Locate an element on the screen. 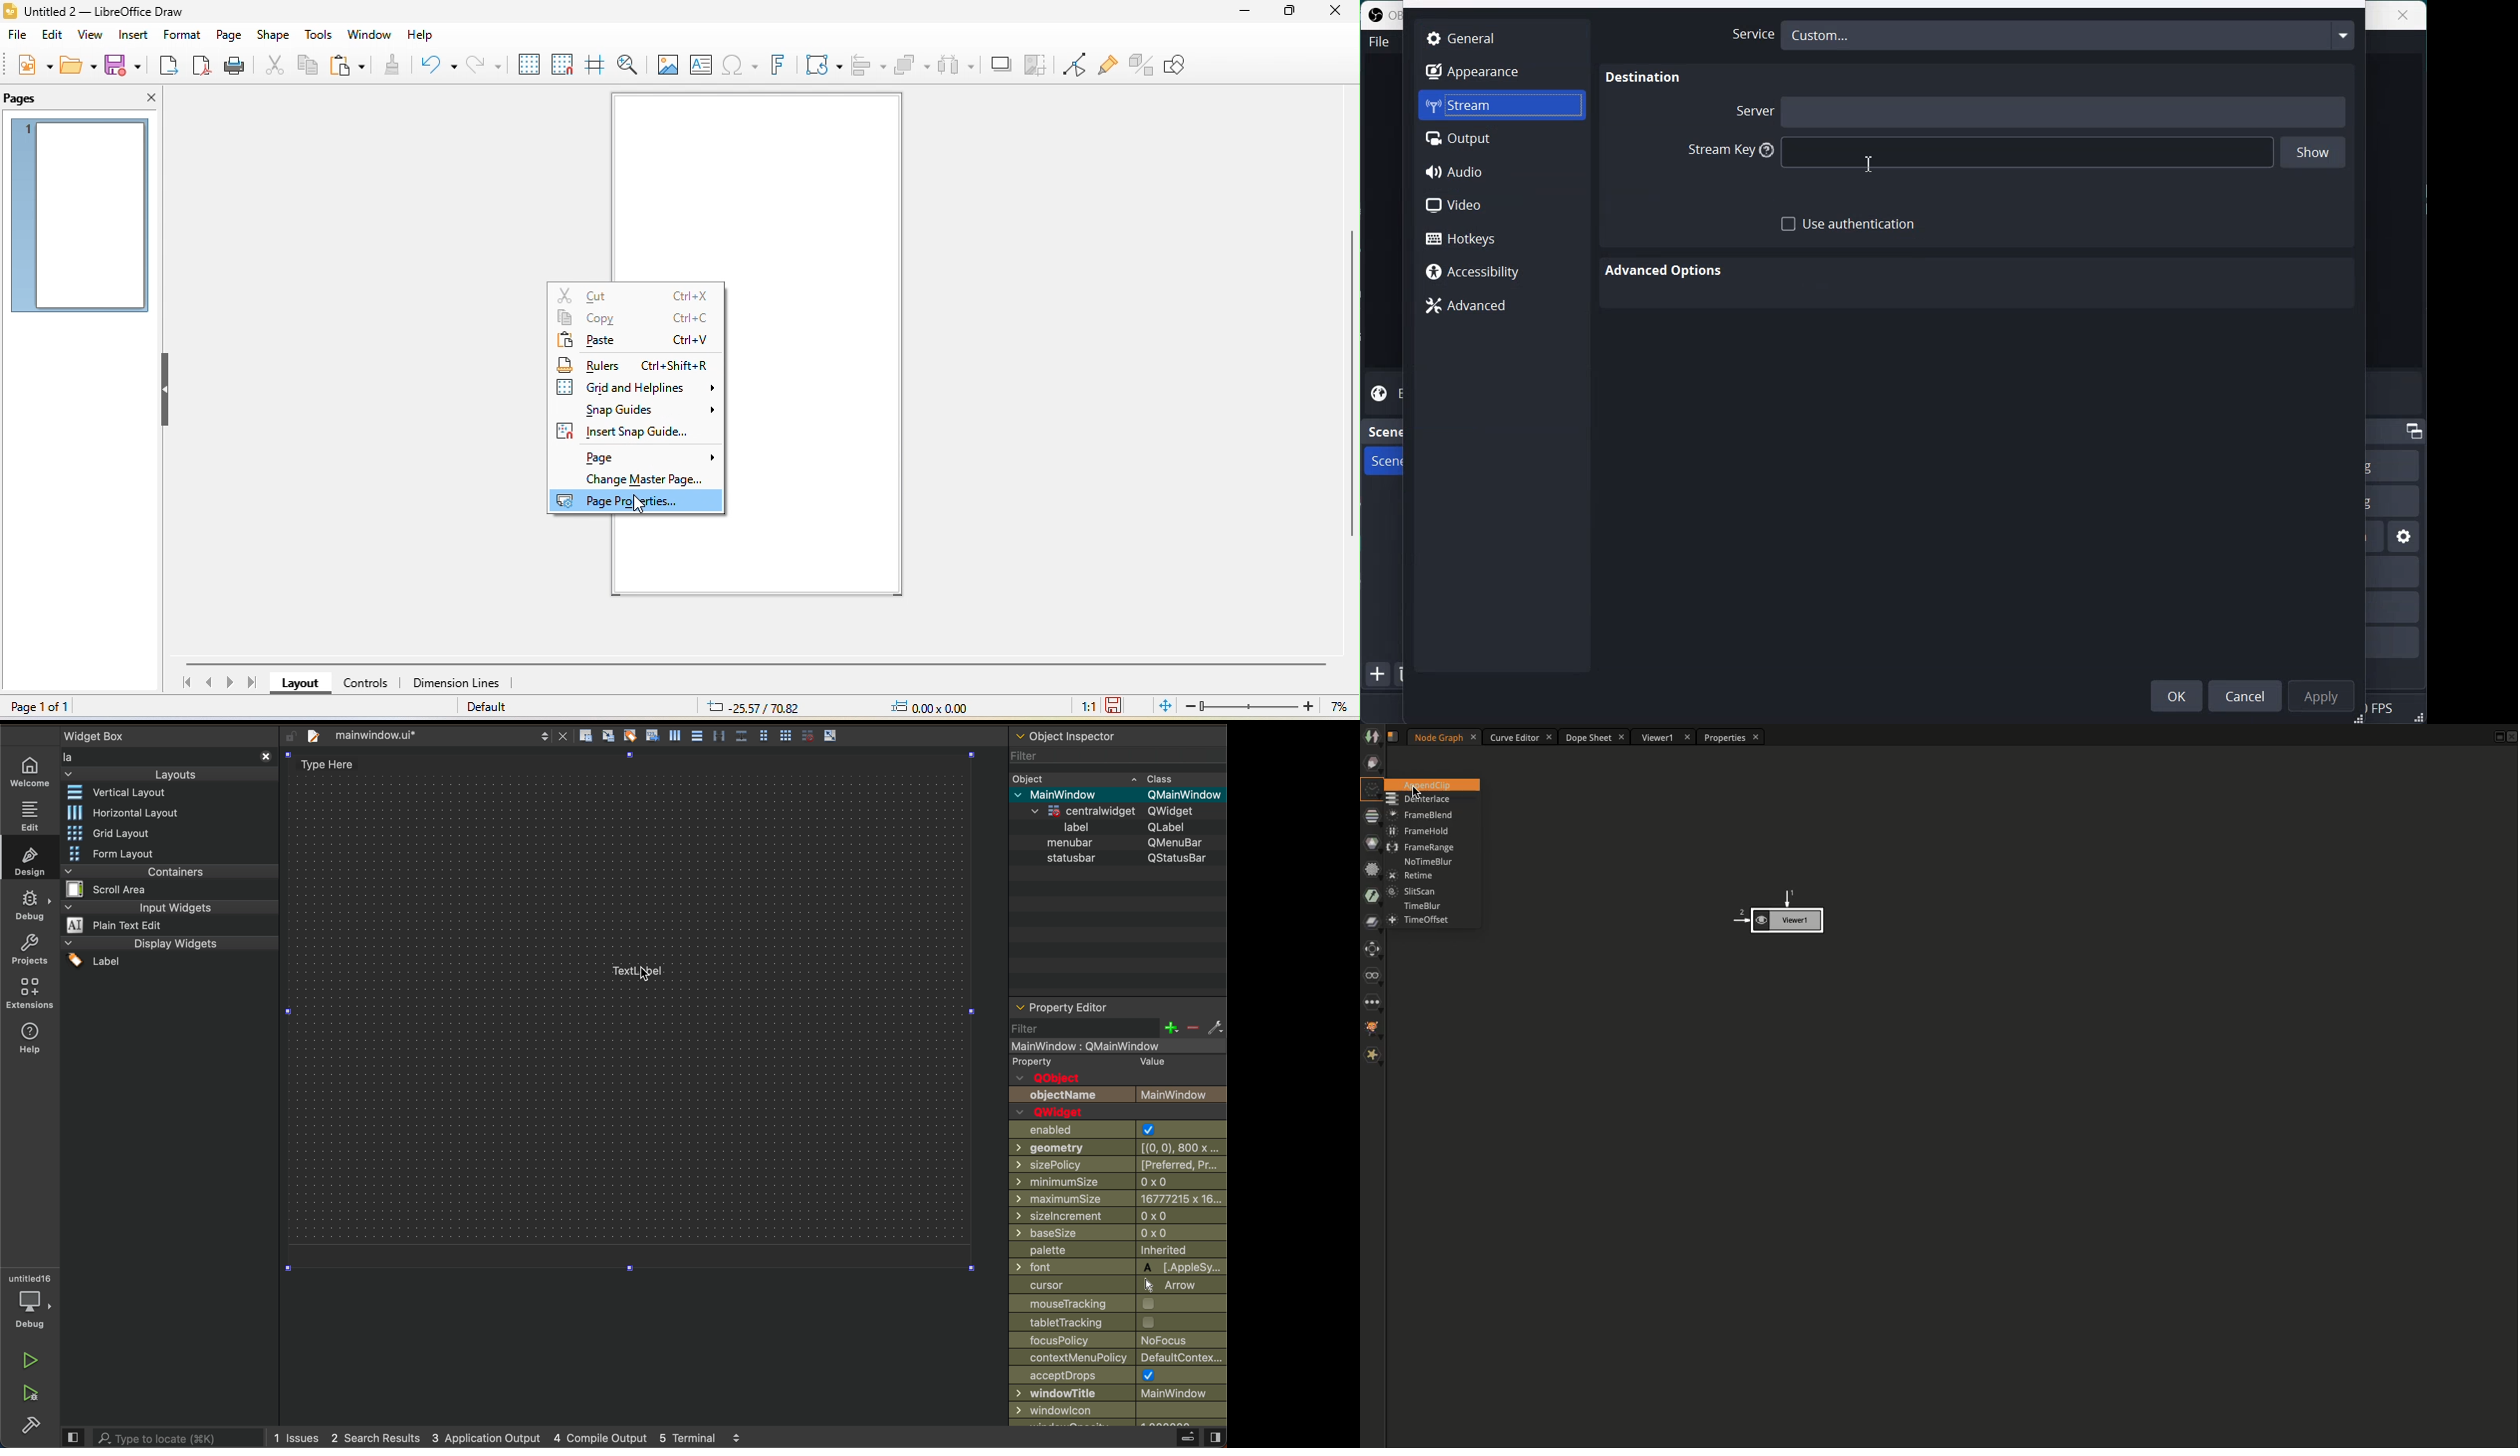 The image size is (2520, 1456). form layout is located at coordinates (119, 853).